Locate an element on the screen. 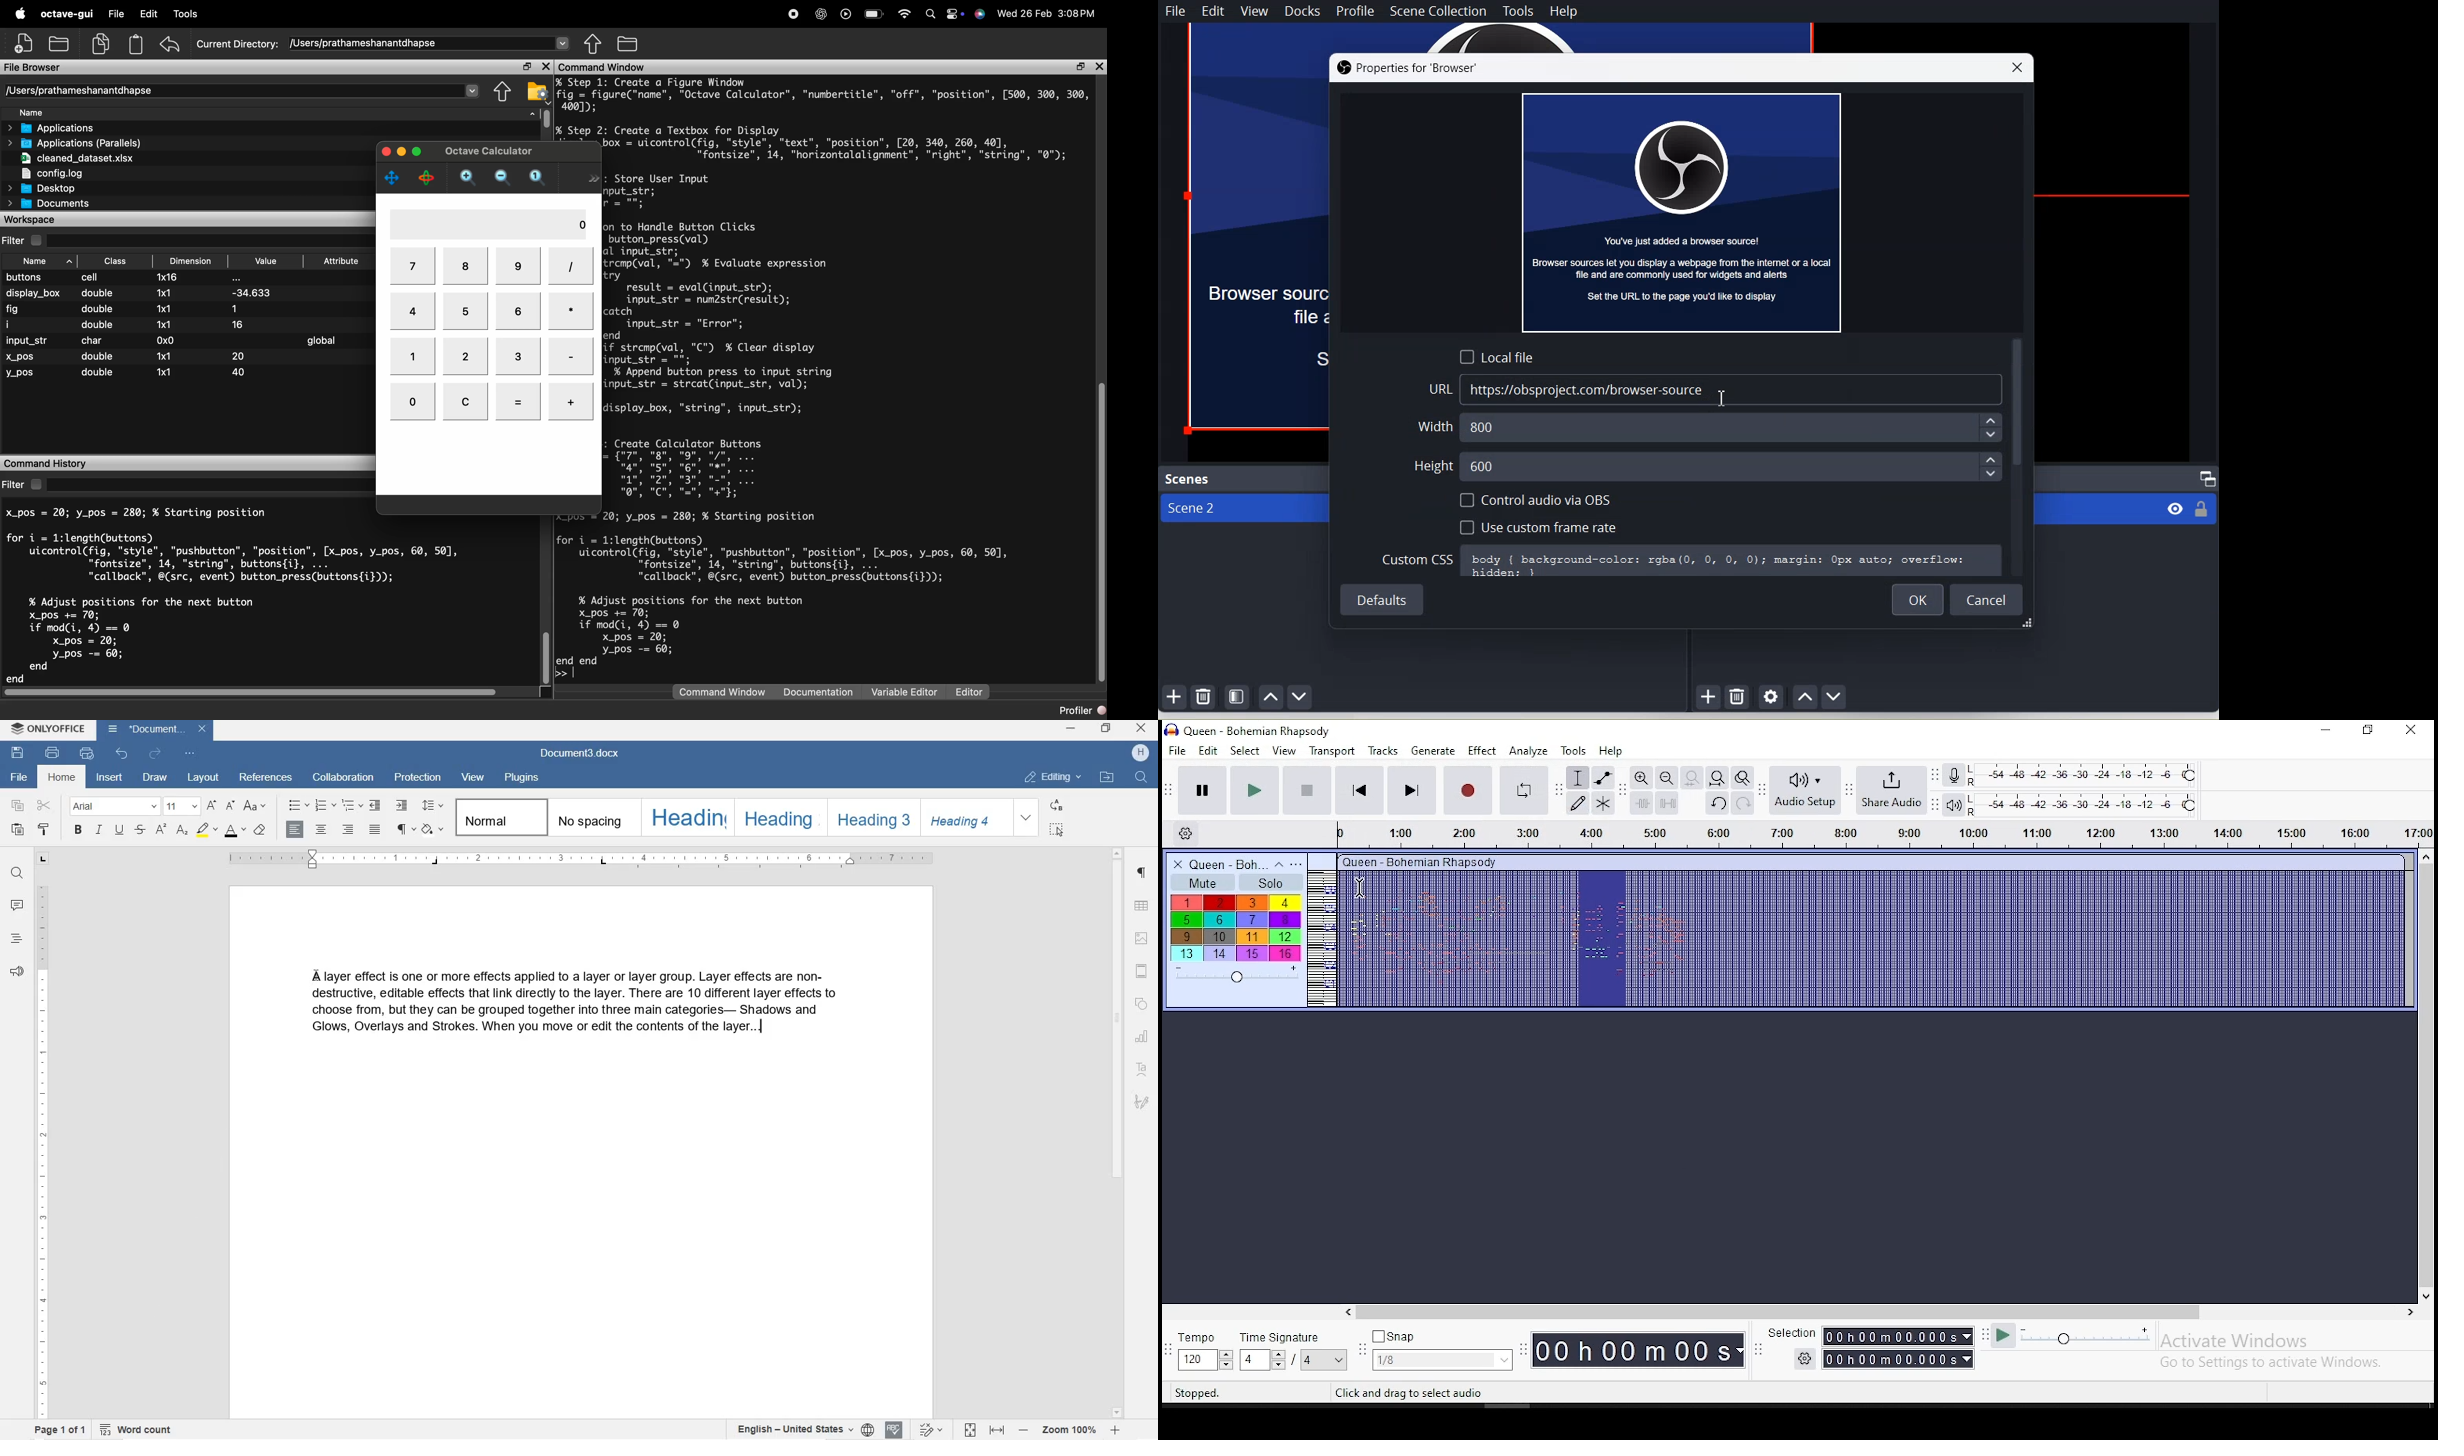  CLEAR STYLE is located at coordinates (260, 830).